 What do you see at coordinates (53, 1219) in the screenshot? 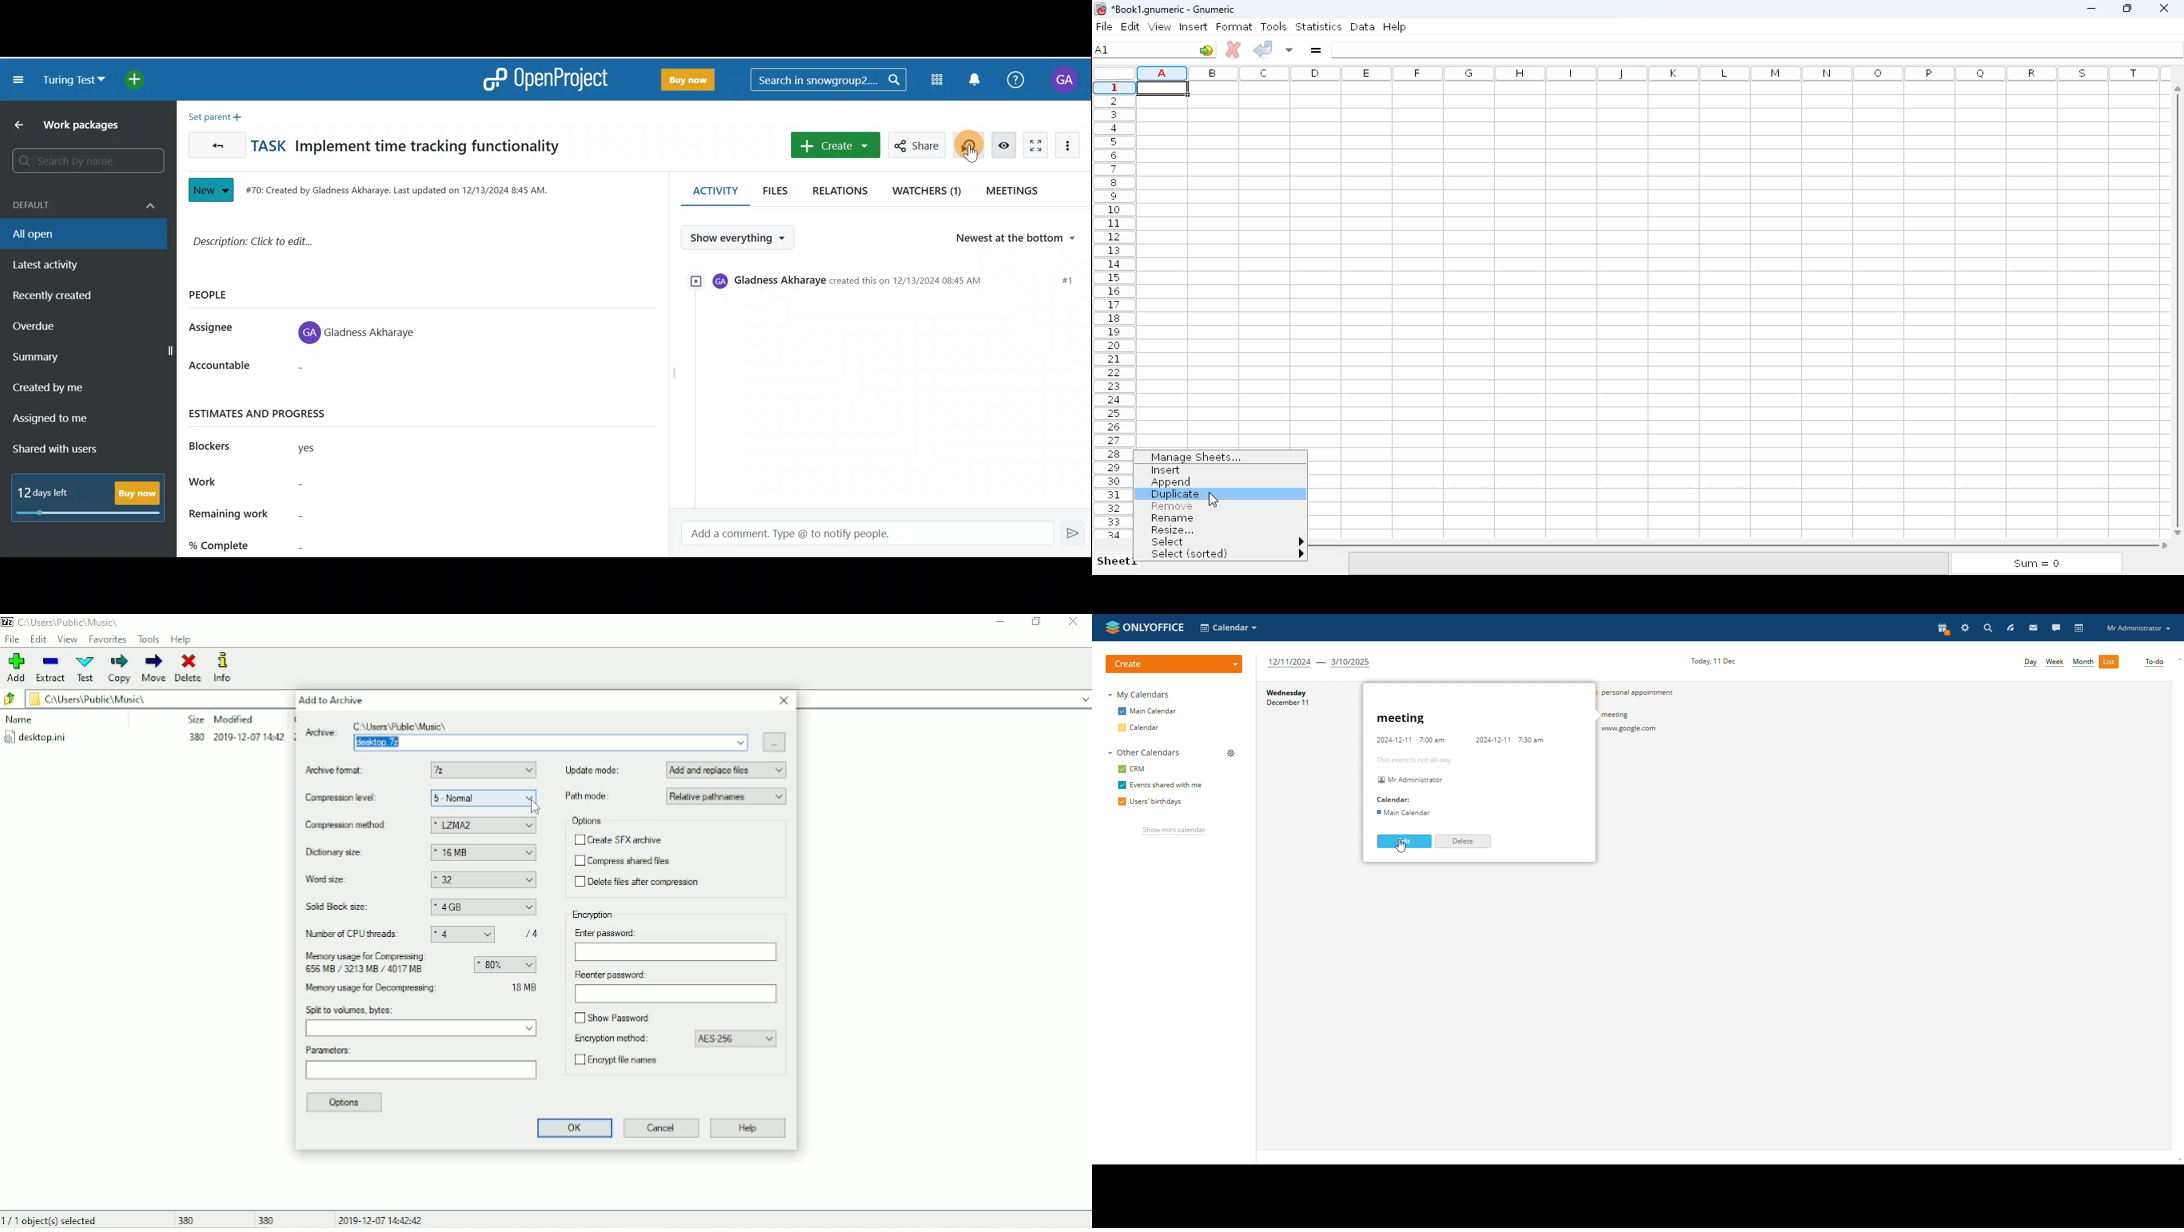
I see `1/1 object(s) selected` at bounding box center [53, 1219].